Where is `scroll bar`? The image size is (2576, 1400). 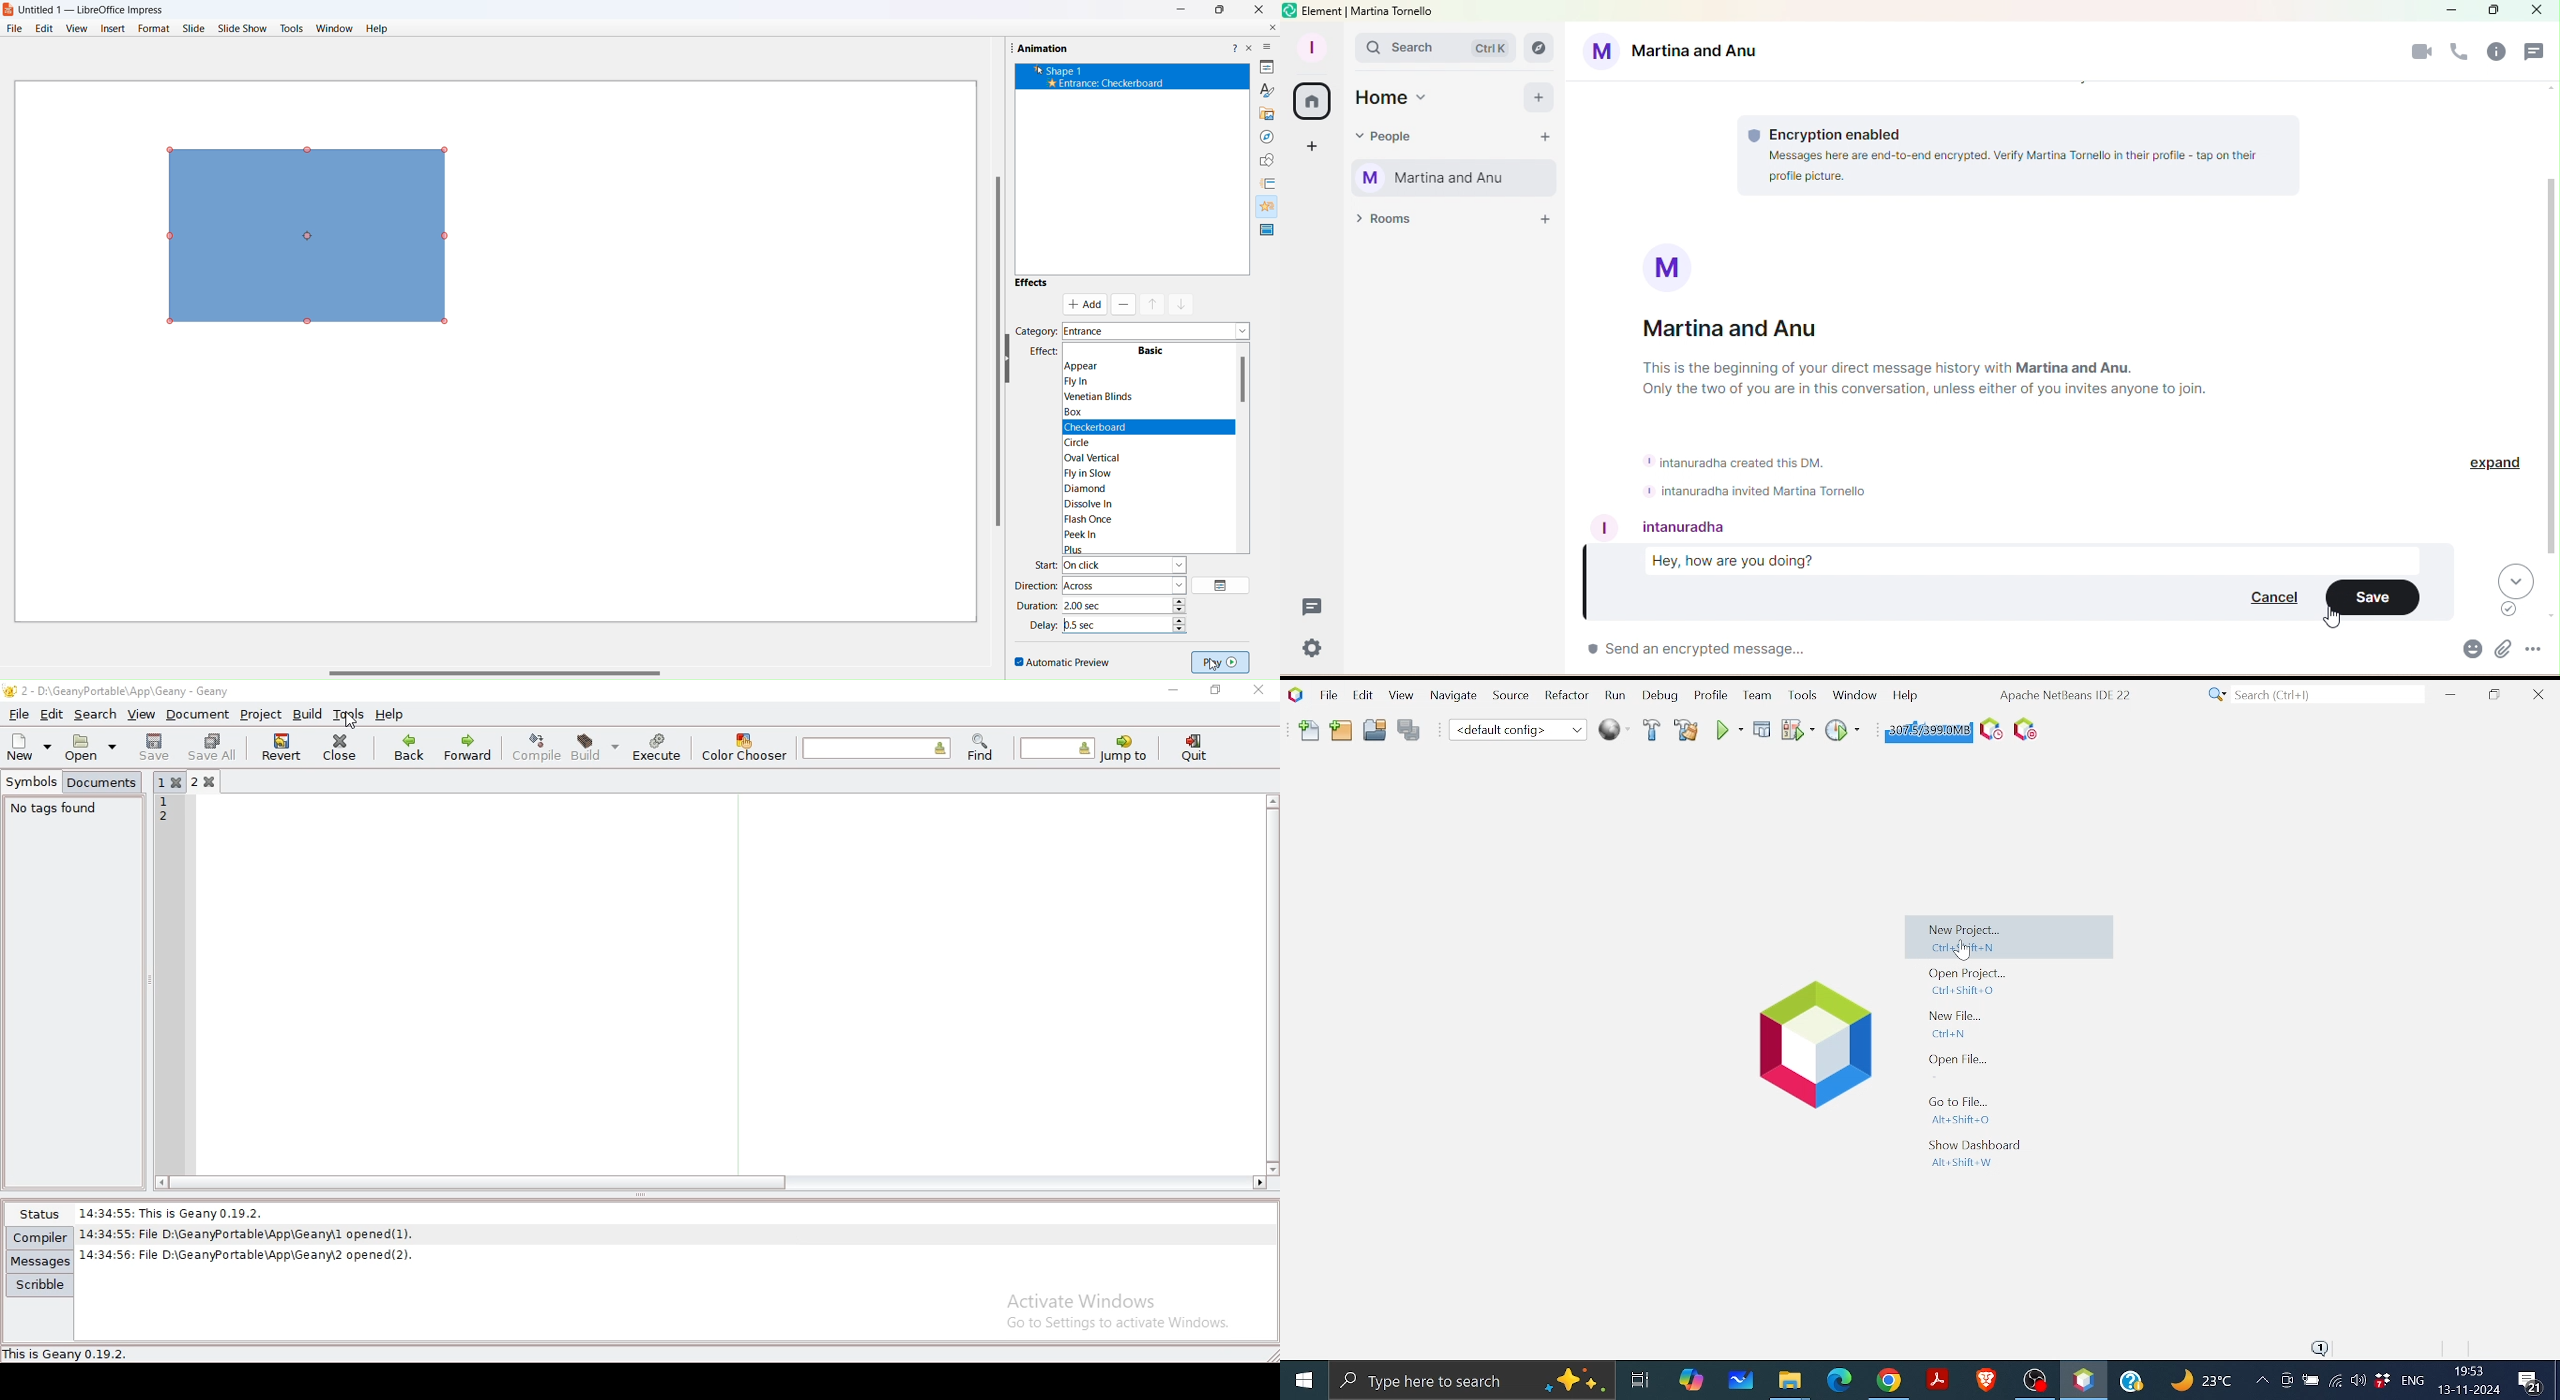
scroll bar is located at coordinates (495, 667).